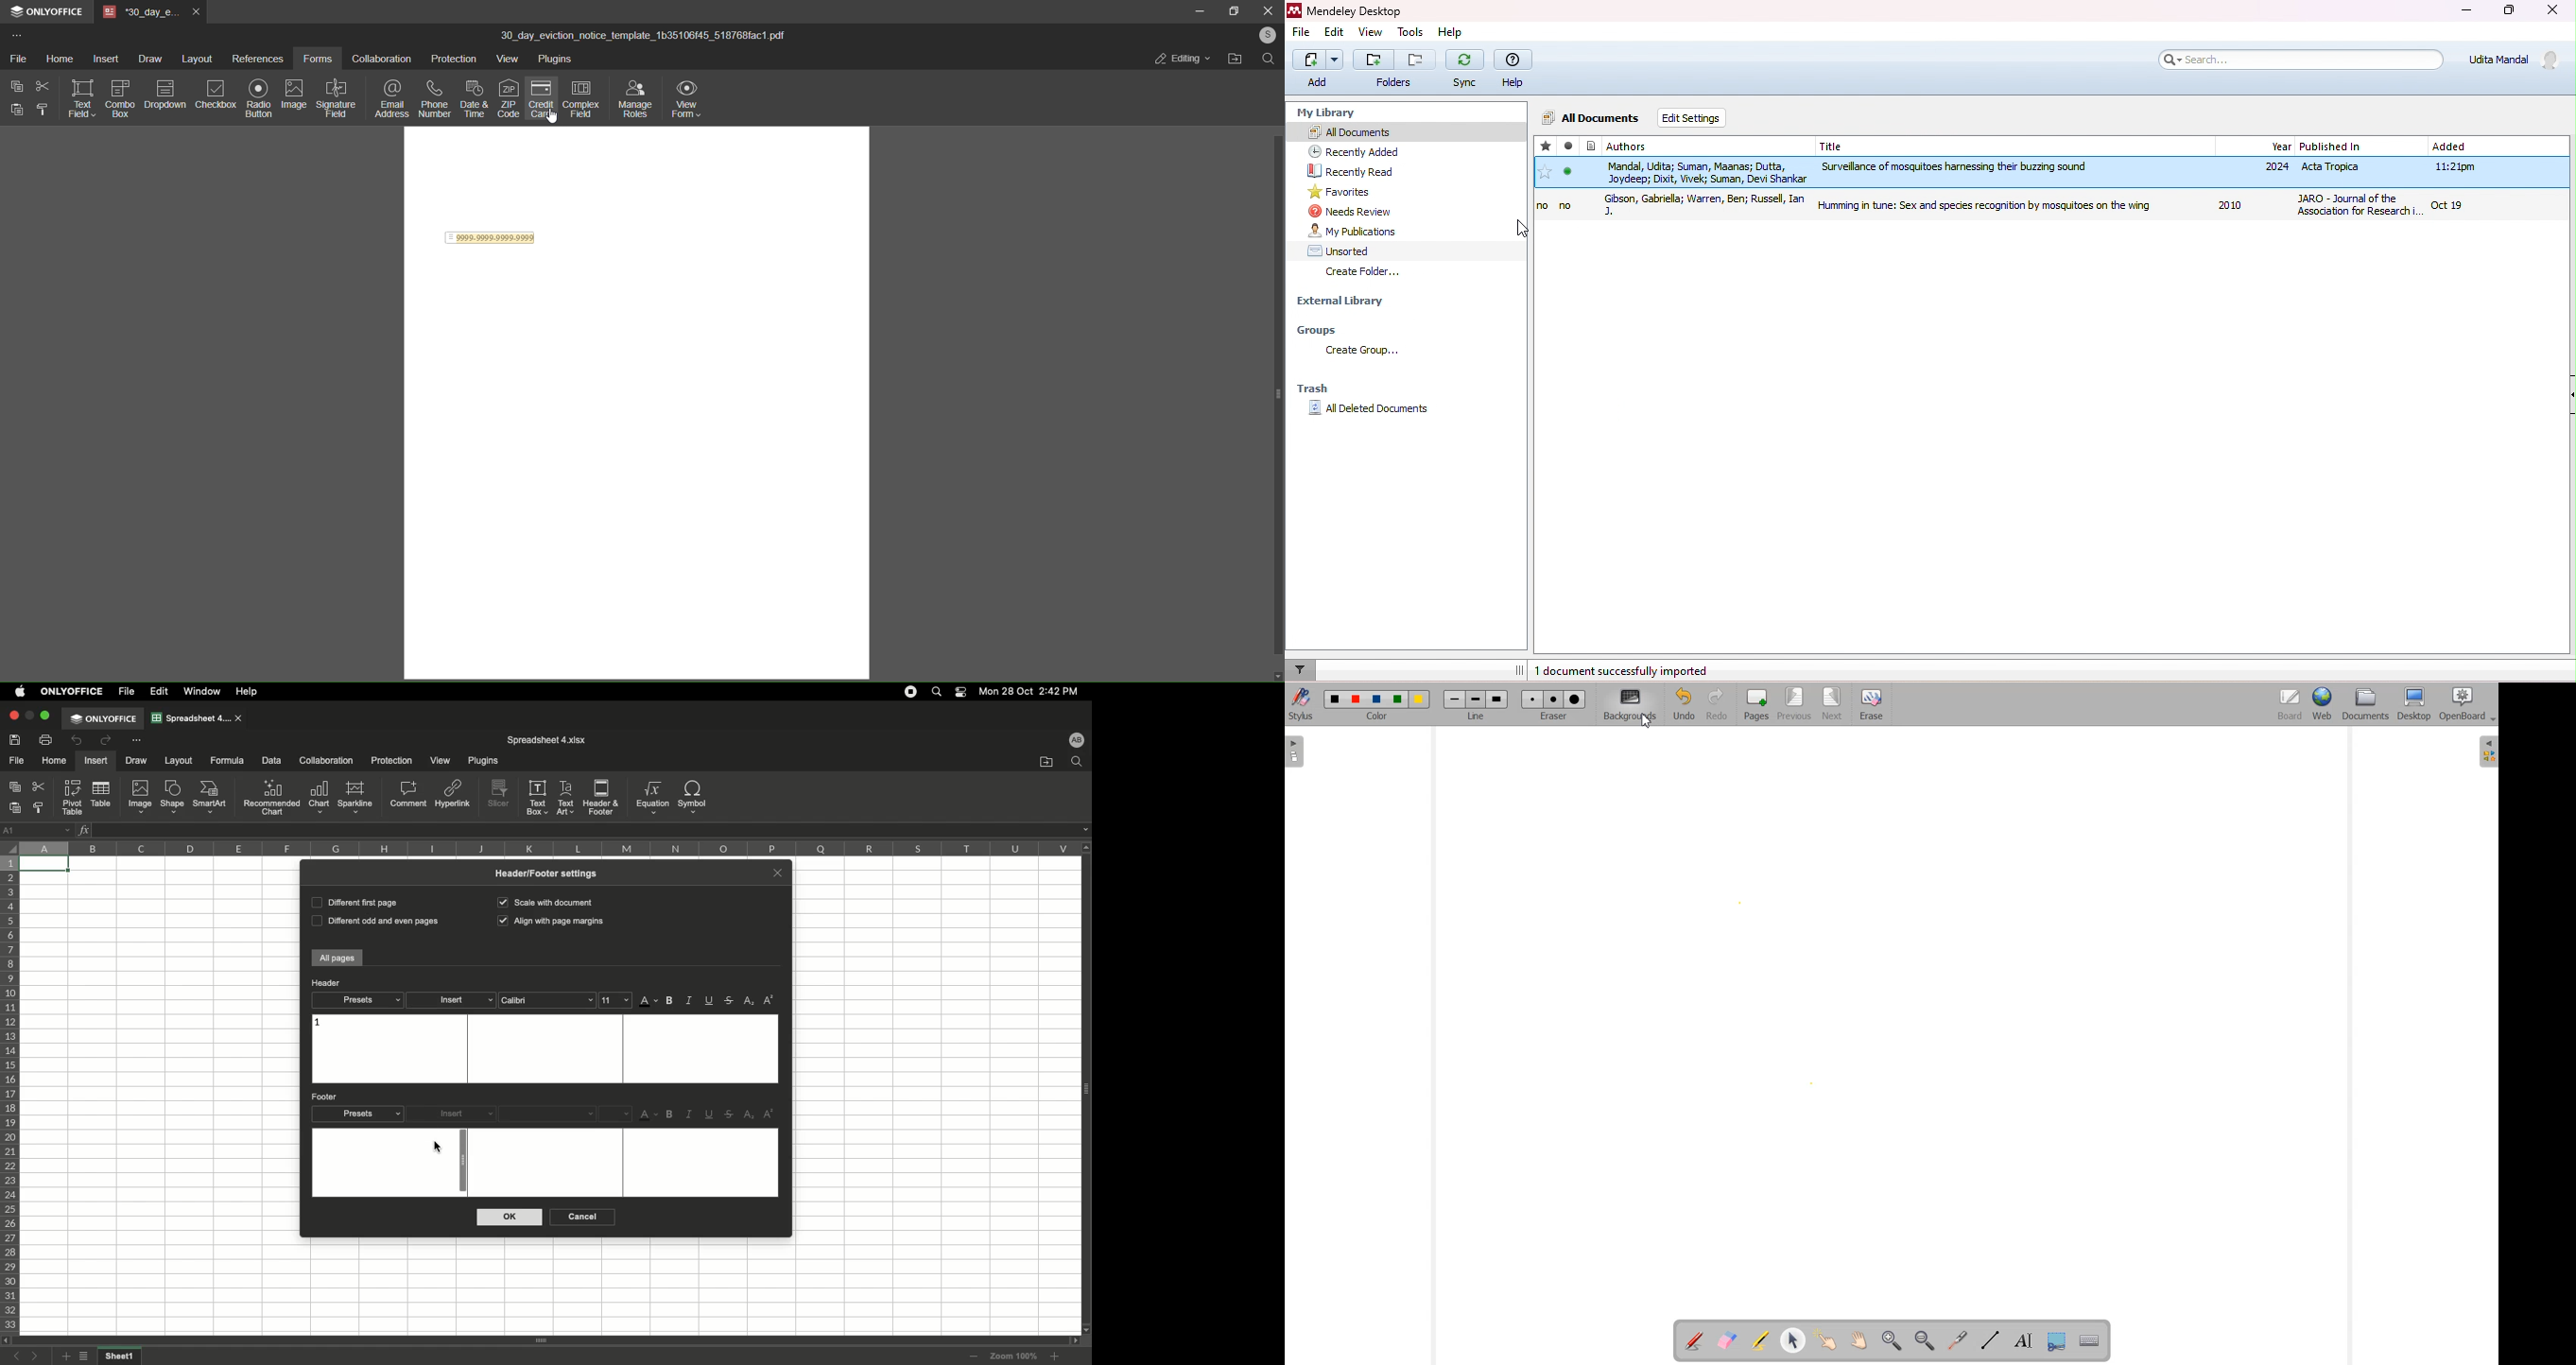 The height and width of the screenshot is (1372, 2576). Describe the element at coordinates (128, 692) in the screenshot. I see `File` at that location.